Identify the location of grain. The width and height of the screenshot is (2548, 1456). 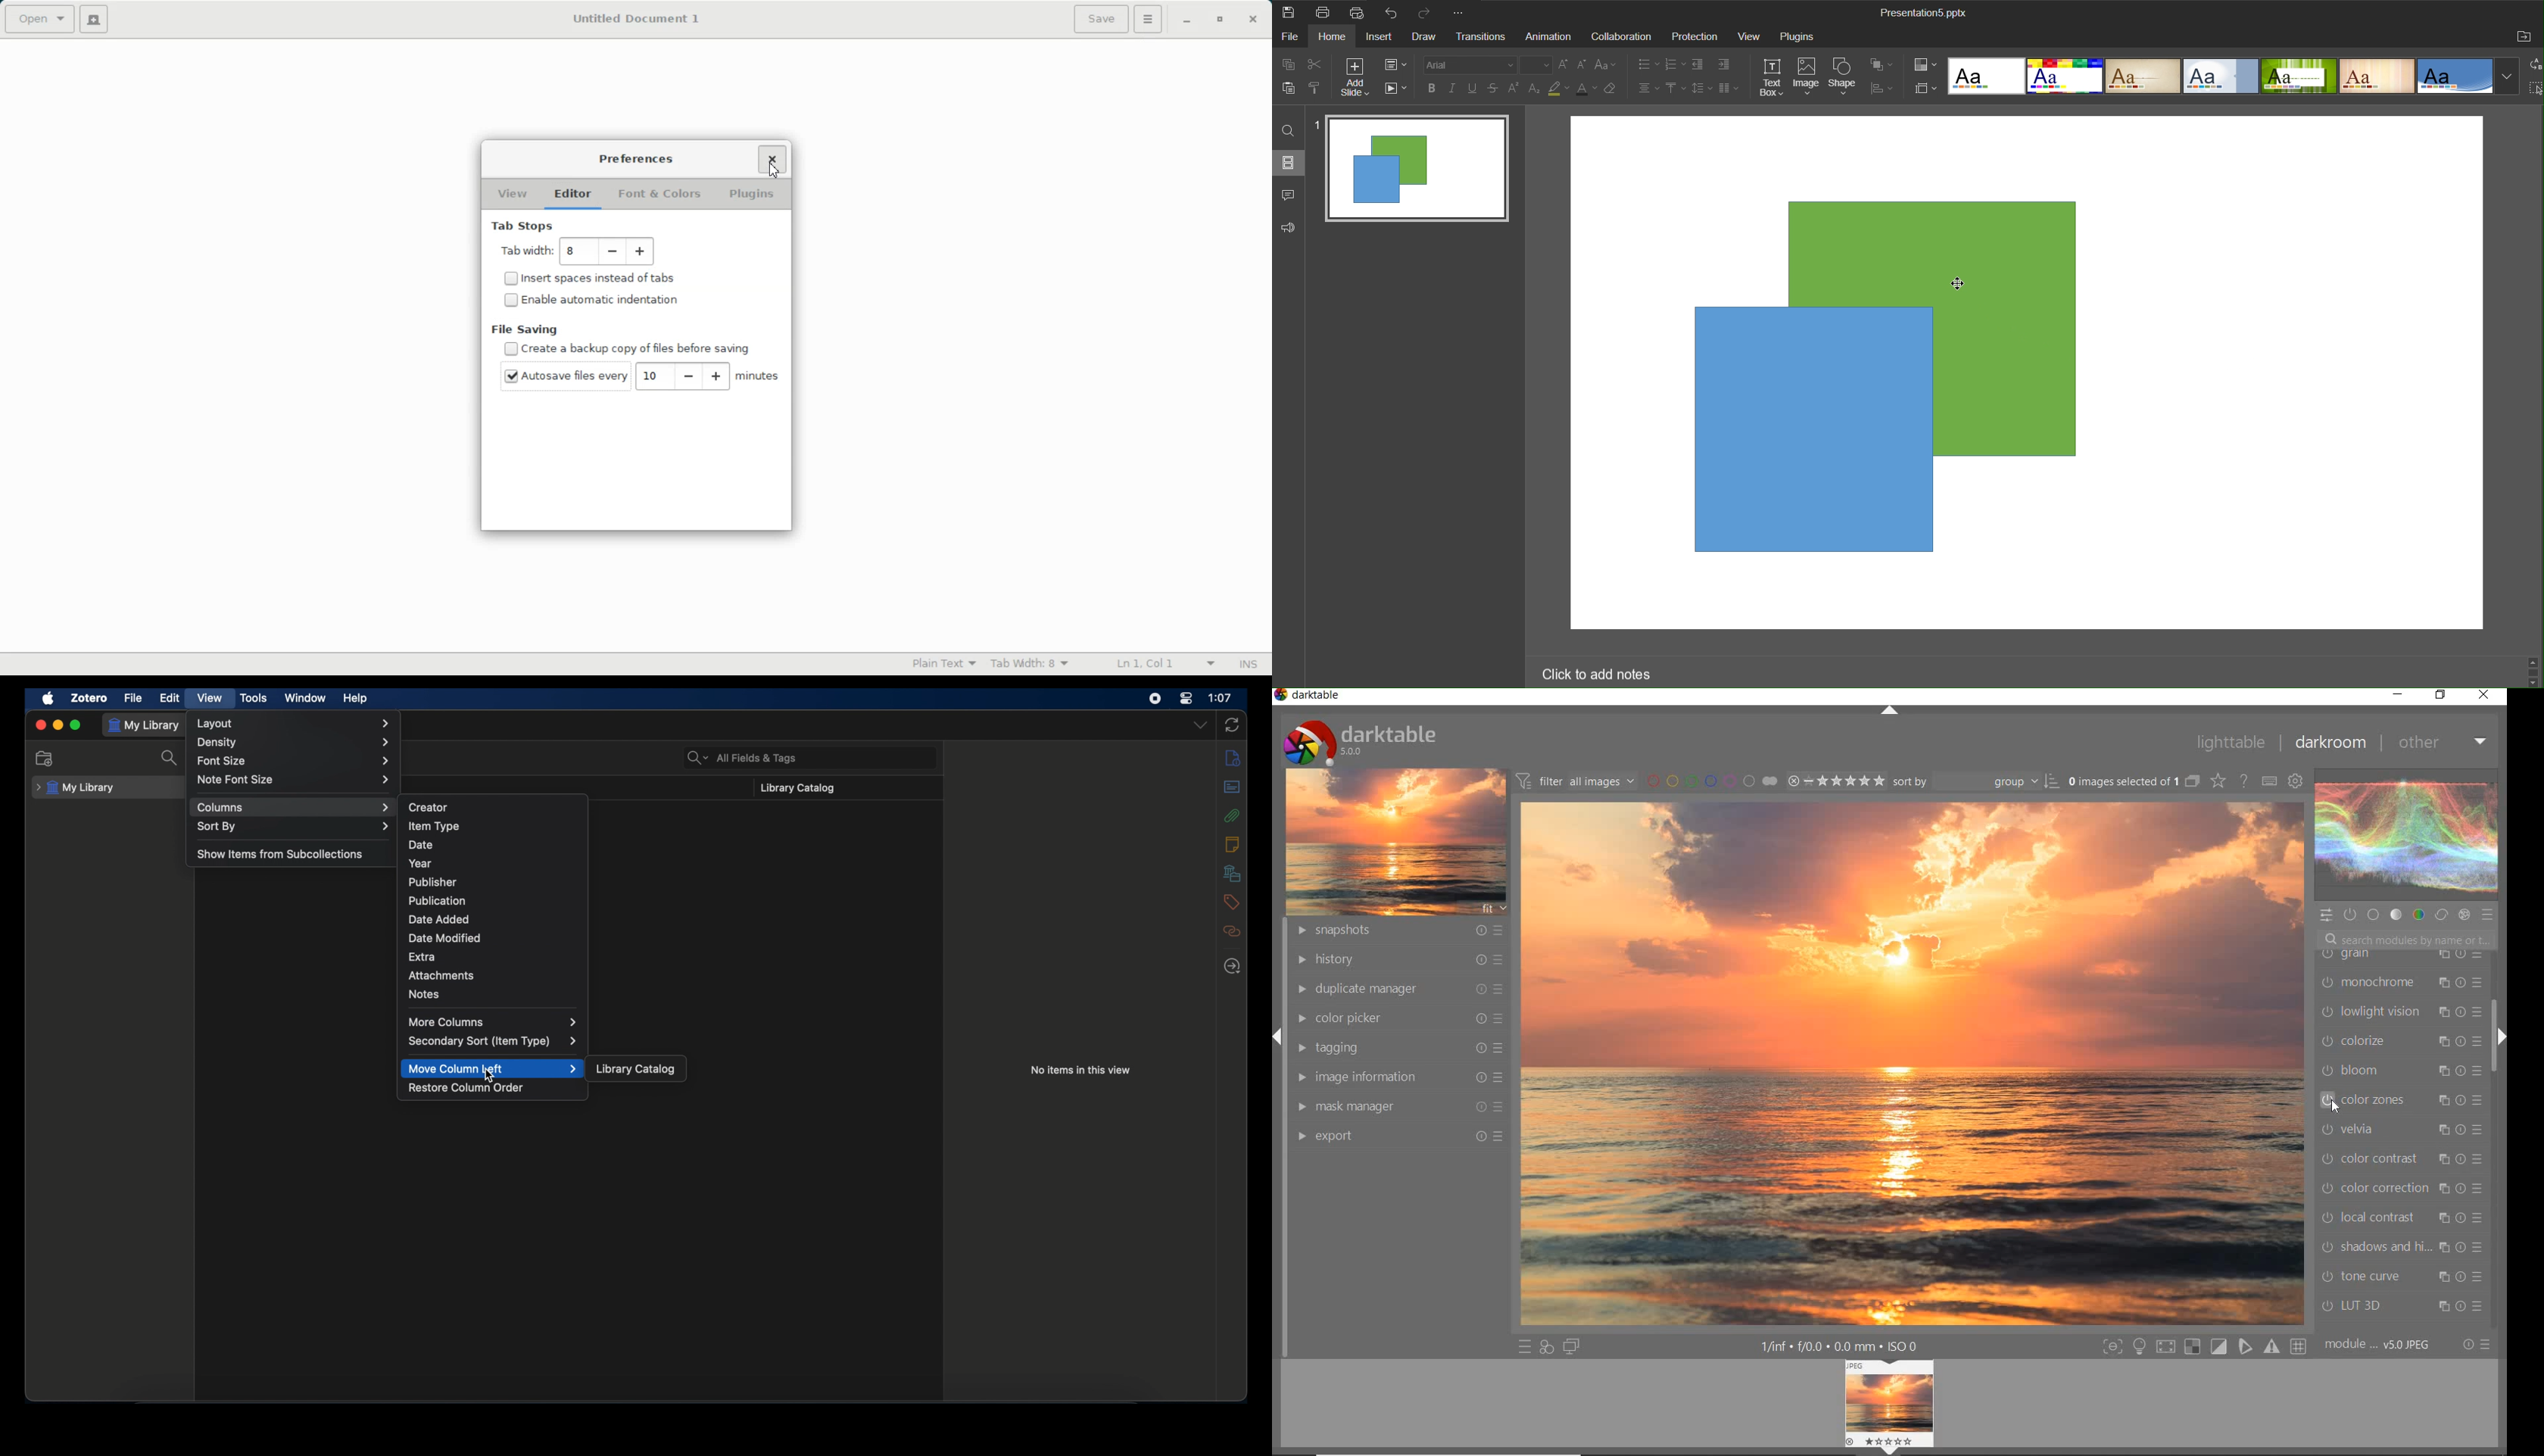
(2399, 959).